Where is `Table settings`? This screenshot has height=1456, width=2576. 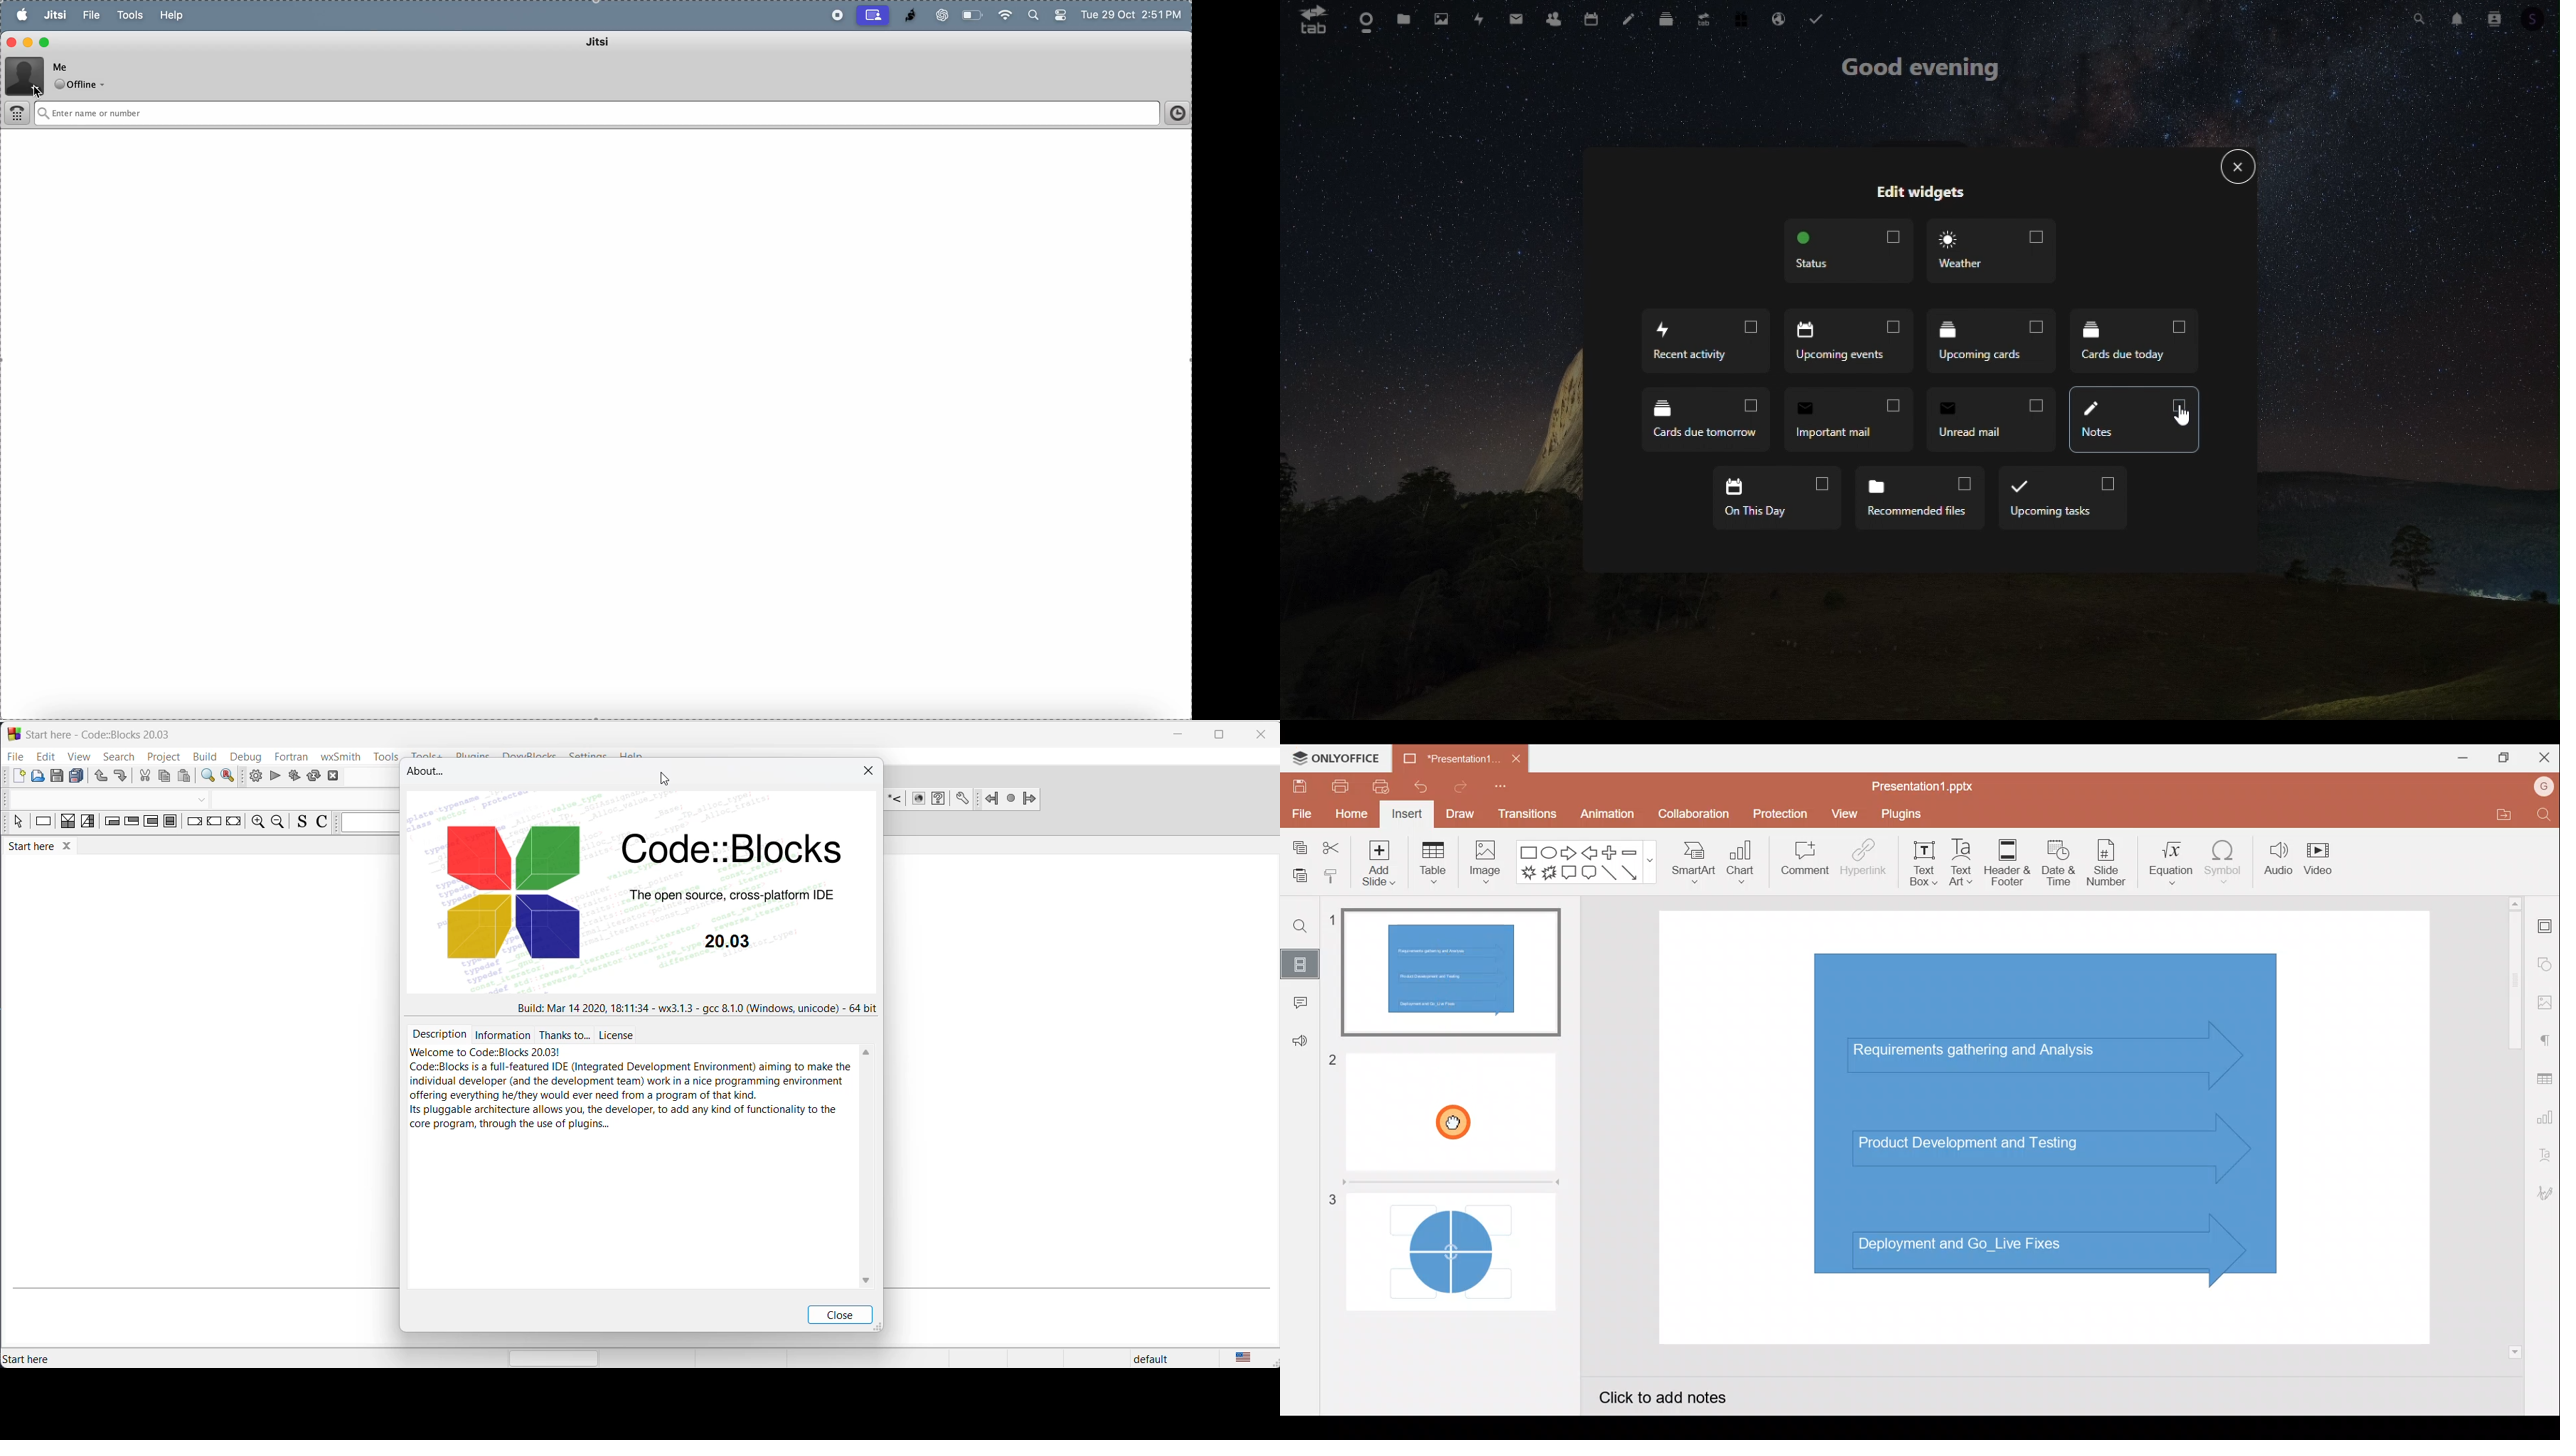
Table settings is located at coordinates (2545, 1079).